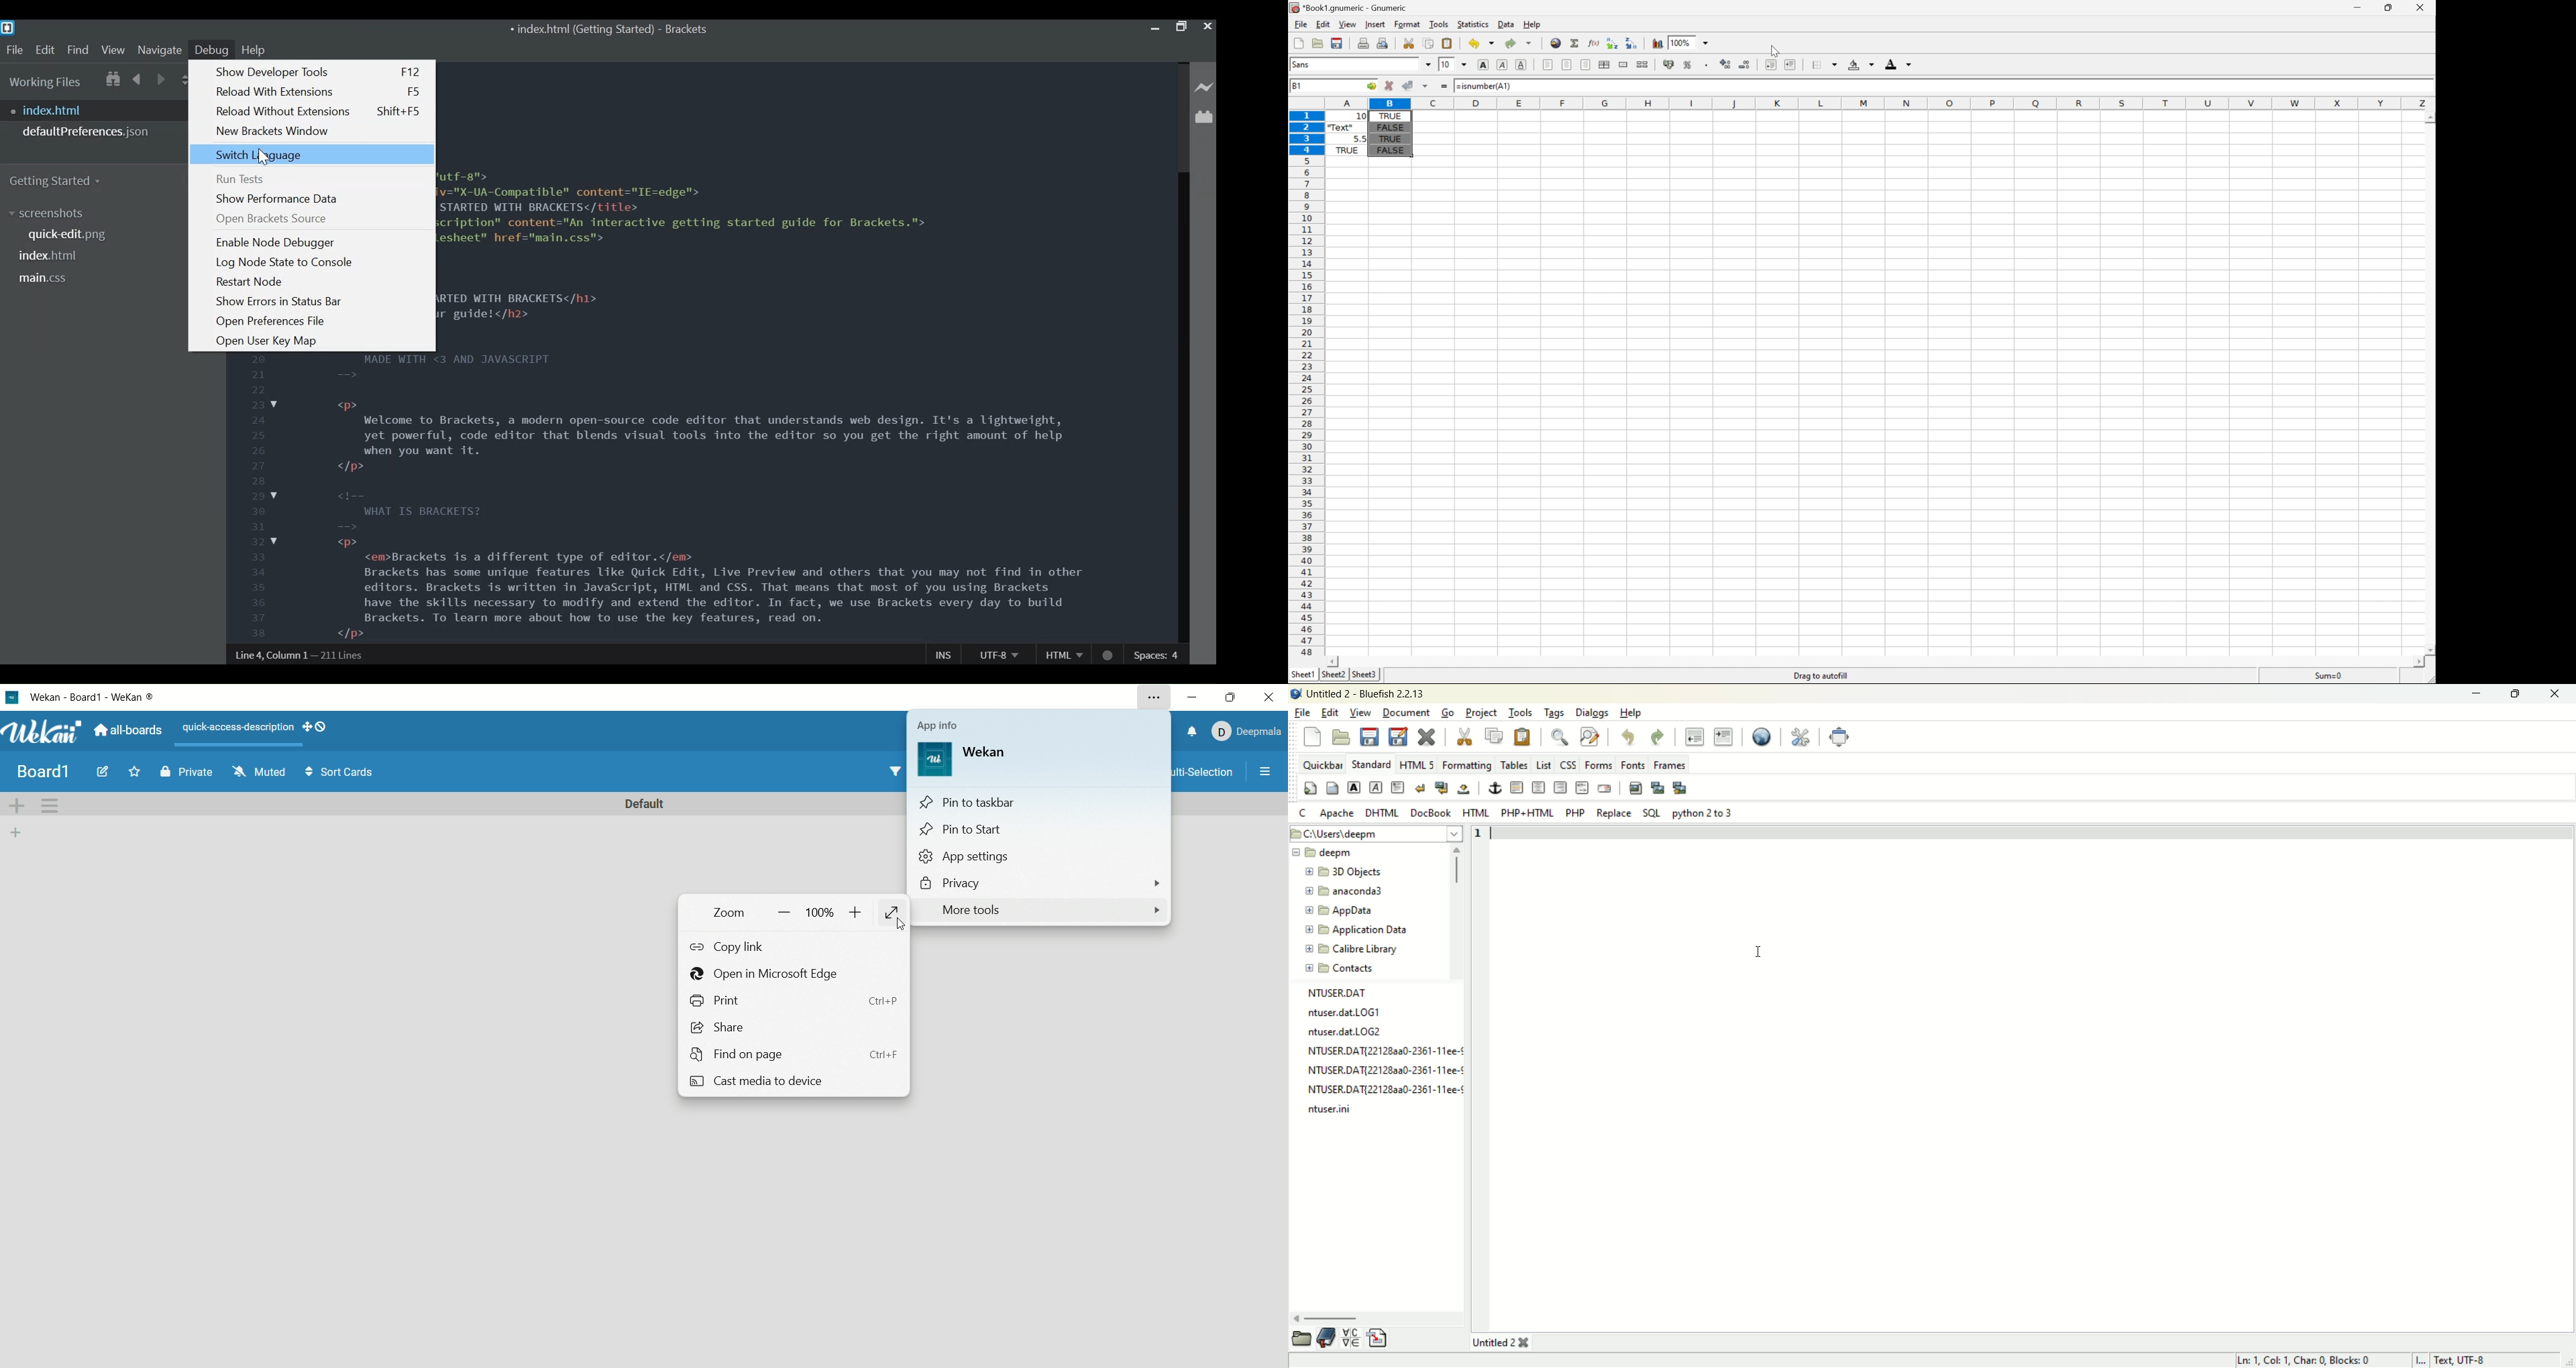 This screenshot has width=2576, height=1372. What do you see at coordinates (1582, 788) in the screenshot?
I see `HTML comment` at bounding box center [1582, 788].